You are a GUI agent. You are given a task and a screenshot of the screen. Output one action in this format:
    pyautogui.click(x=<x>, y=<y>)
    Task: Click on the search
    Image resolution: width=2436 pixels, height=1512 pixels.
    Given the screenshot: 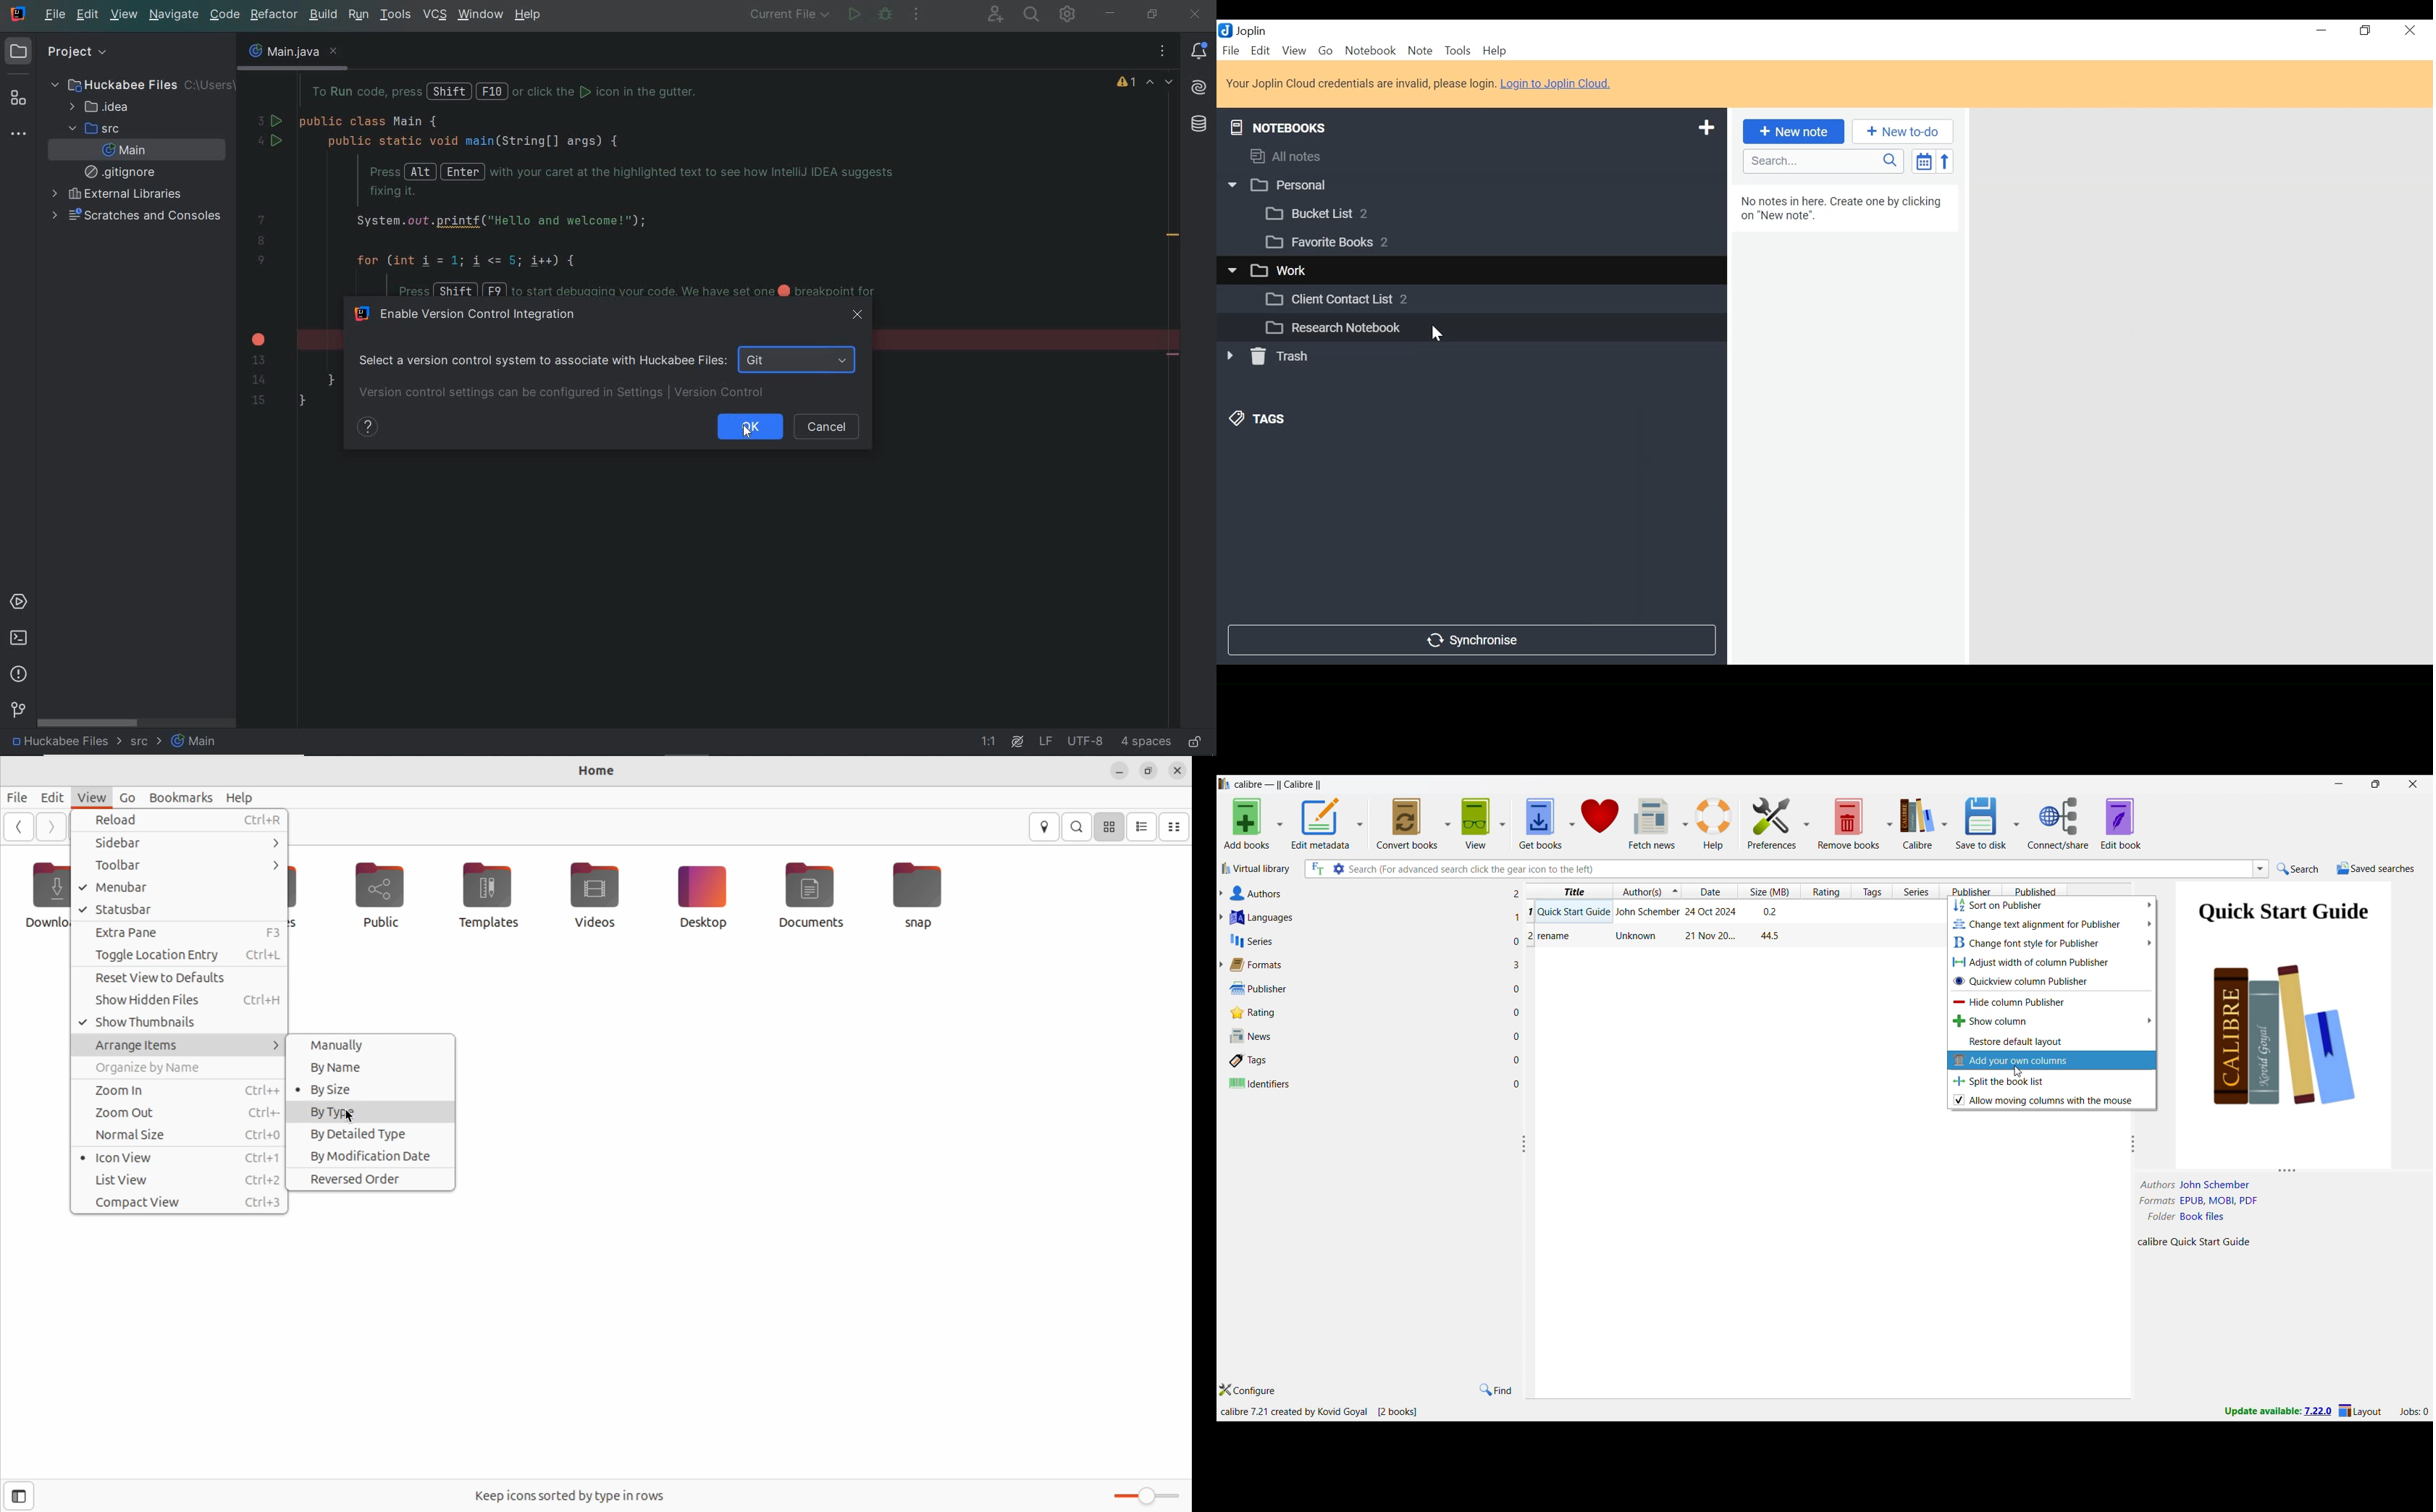 What is the action you would take?
    pyautogui.click(x=1078, y=827)
    